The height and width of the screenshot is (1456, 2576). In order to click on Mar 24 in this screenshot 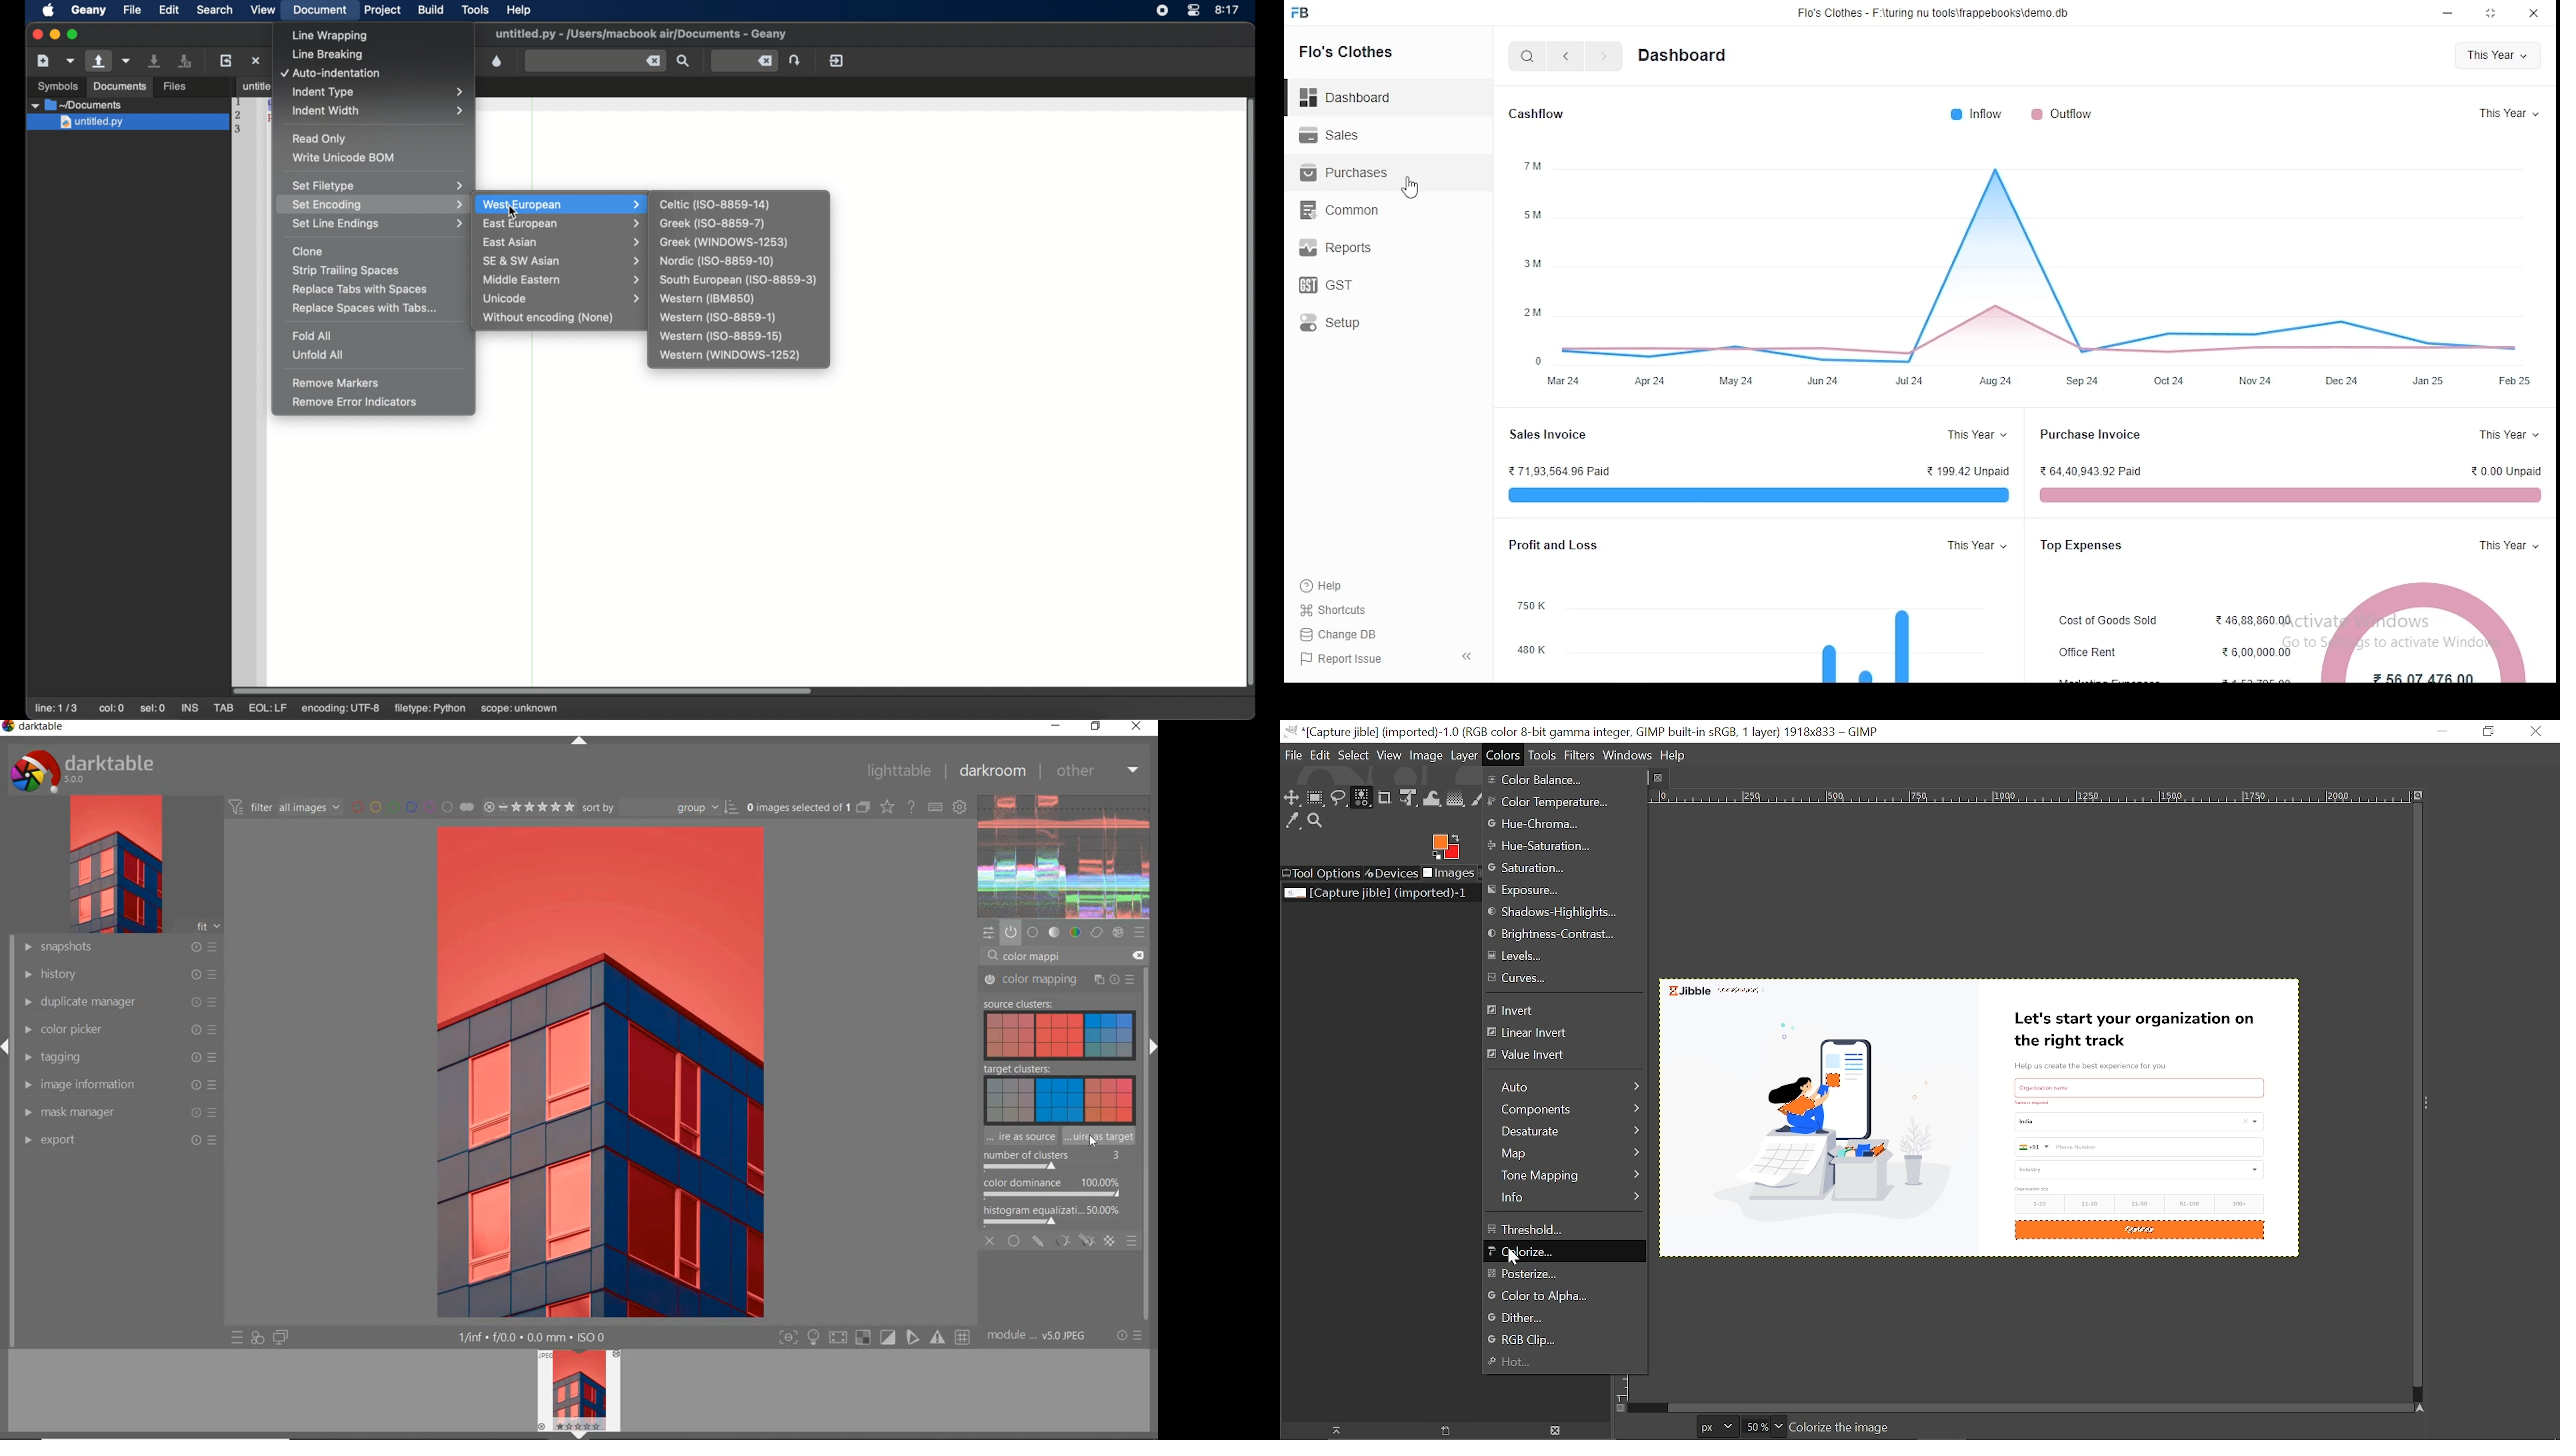, I will do `click(1563, 382)`.